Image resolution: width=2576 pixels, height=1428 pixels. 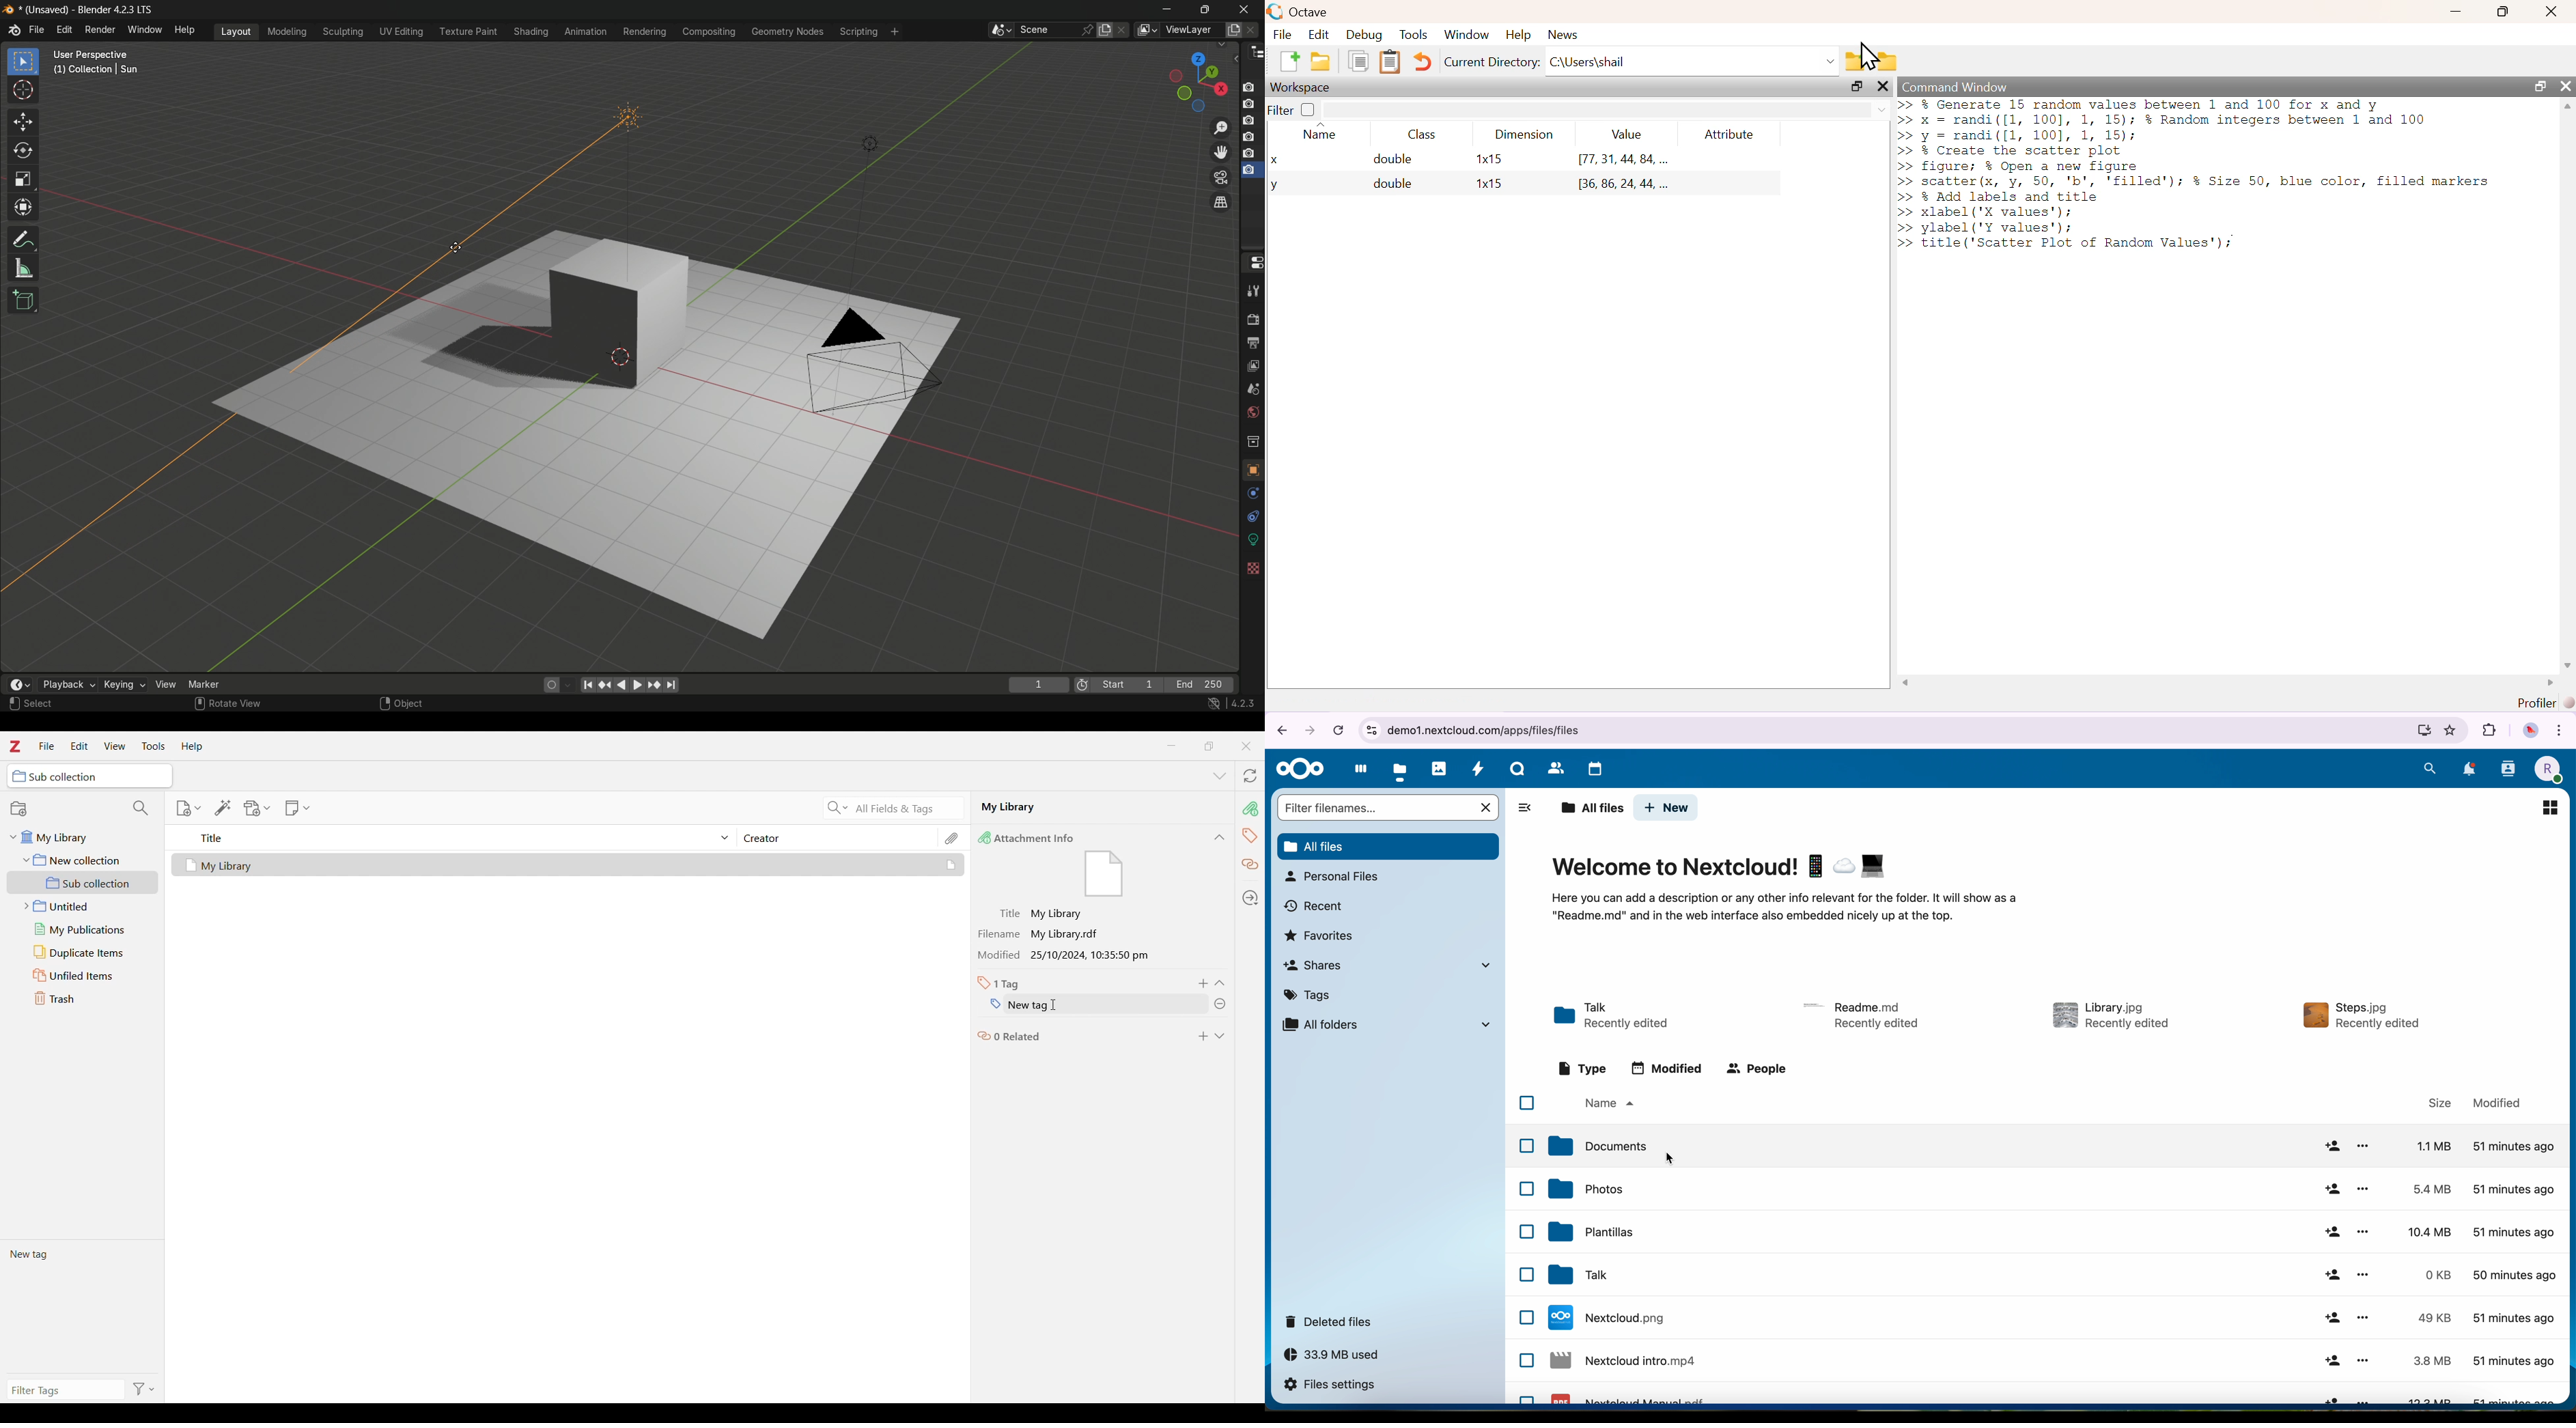 What do you see at coordinates (1288, 61) in the screenshot?
I see `New file` at bounding box center [1288, 61].